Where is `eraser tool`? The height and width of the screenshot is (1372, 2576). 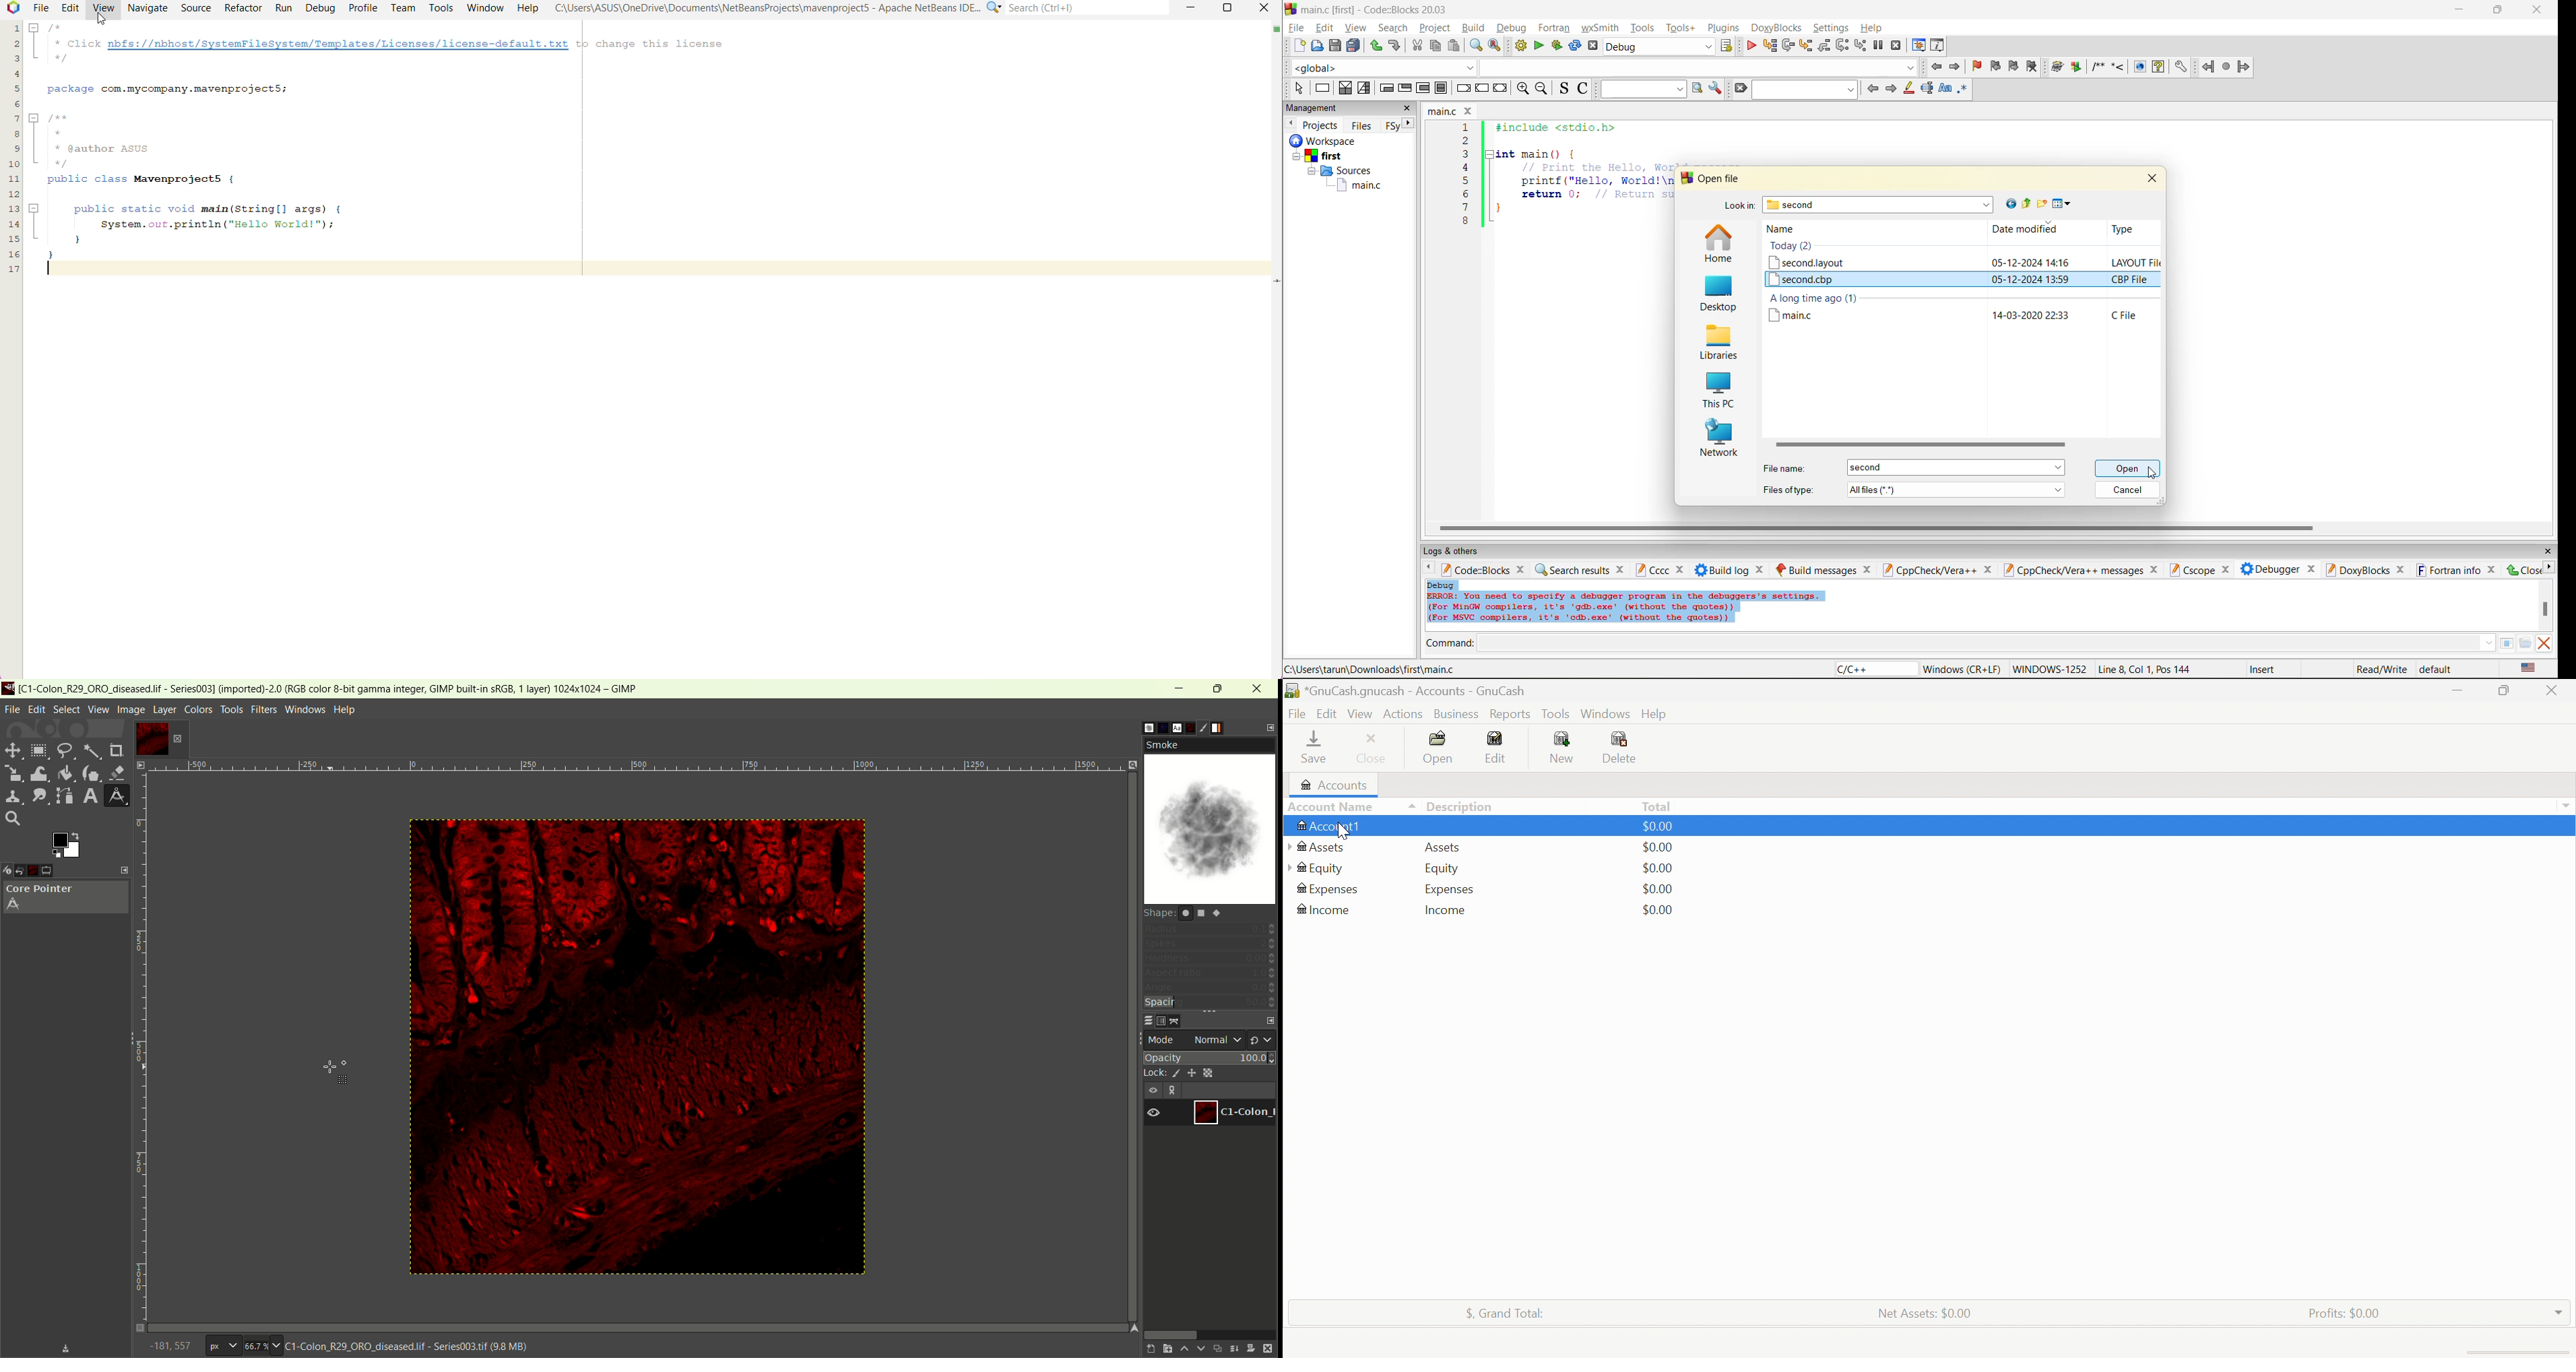 eraser tool is located at coordinates (119, 772).